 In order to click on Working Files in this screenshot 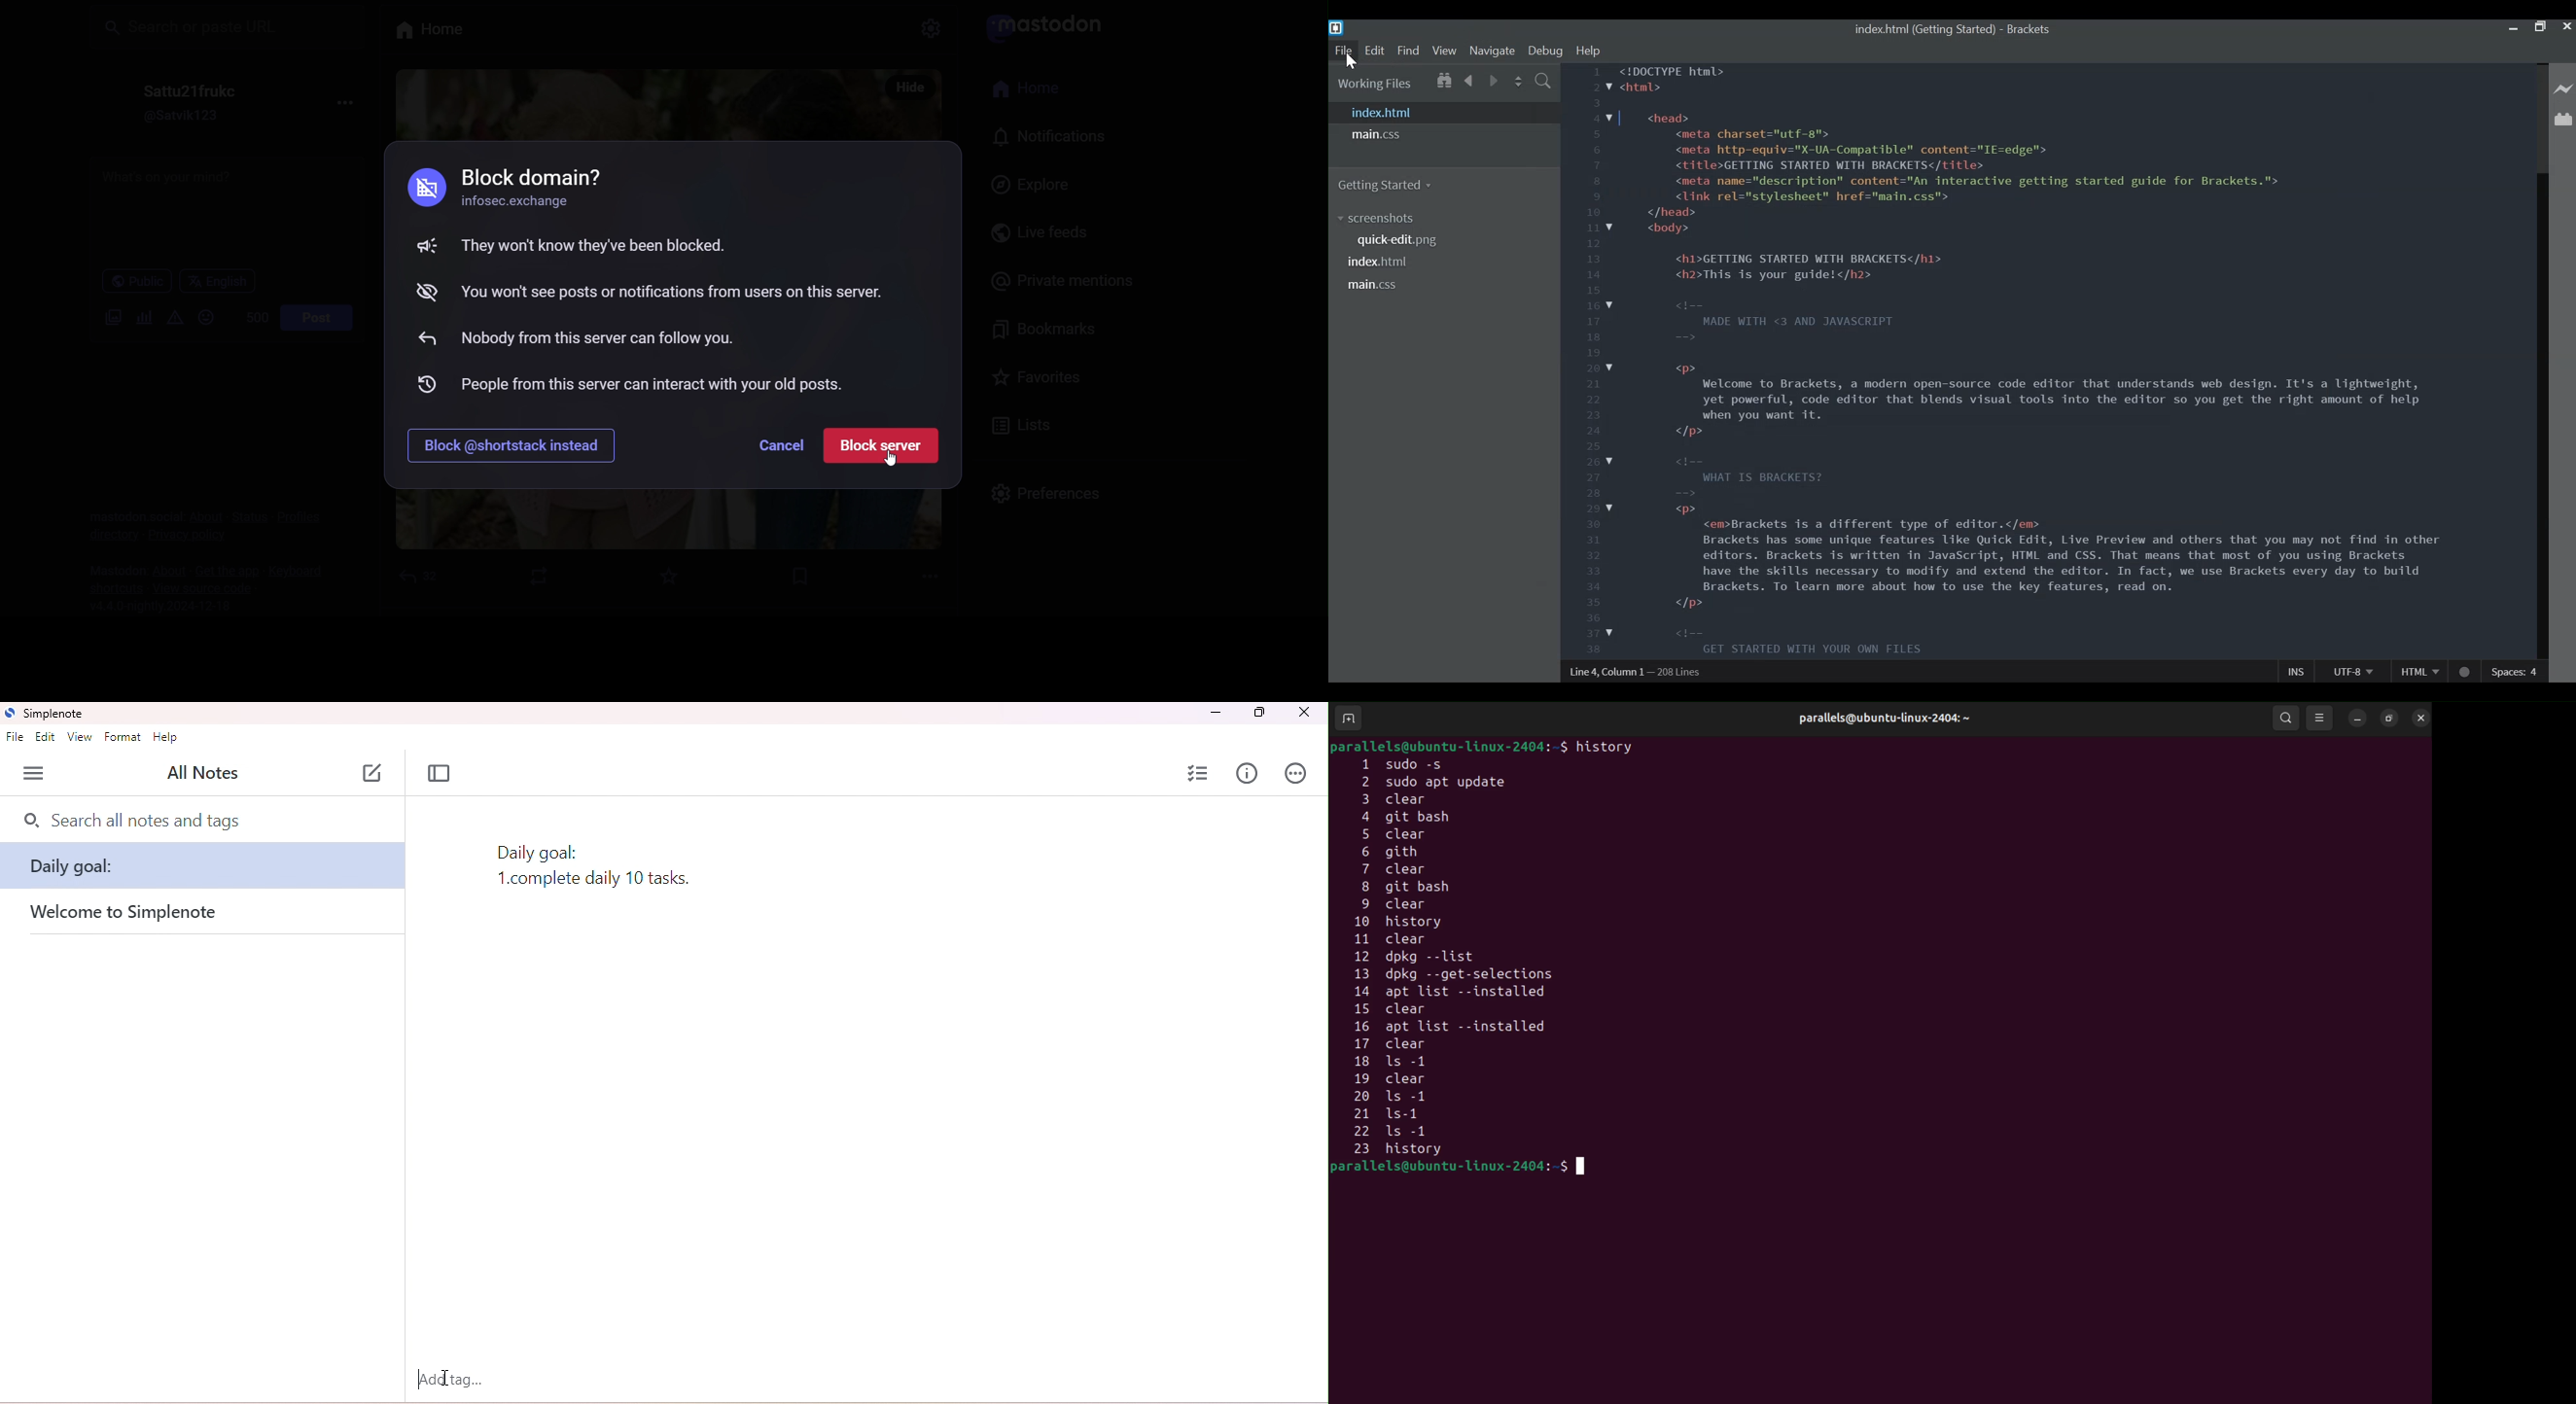, I will do `click(1376, 84)`.